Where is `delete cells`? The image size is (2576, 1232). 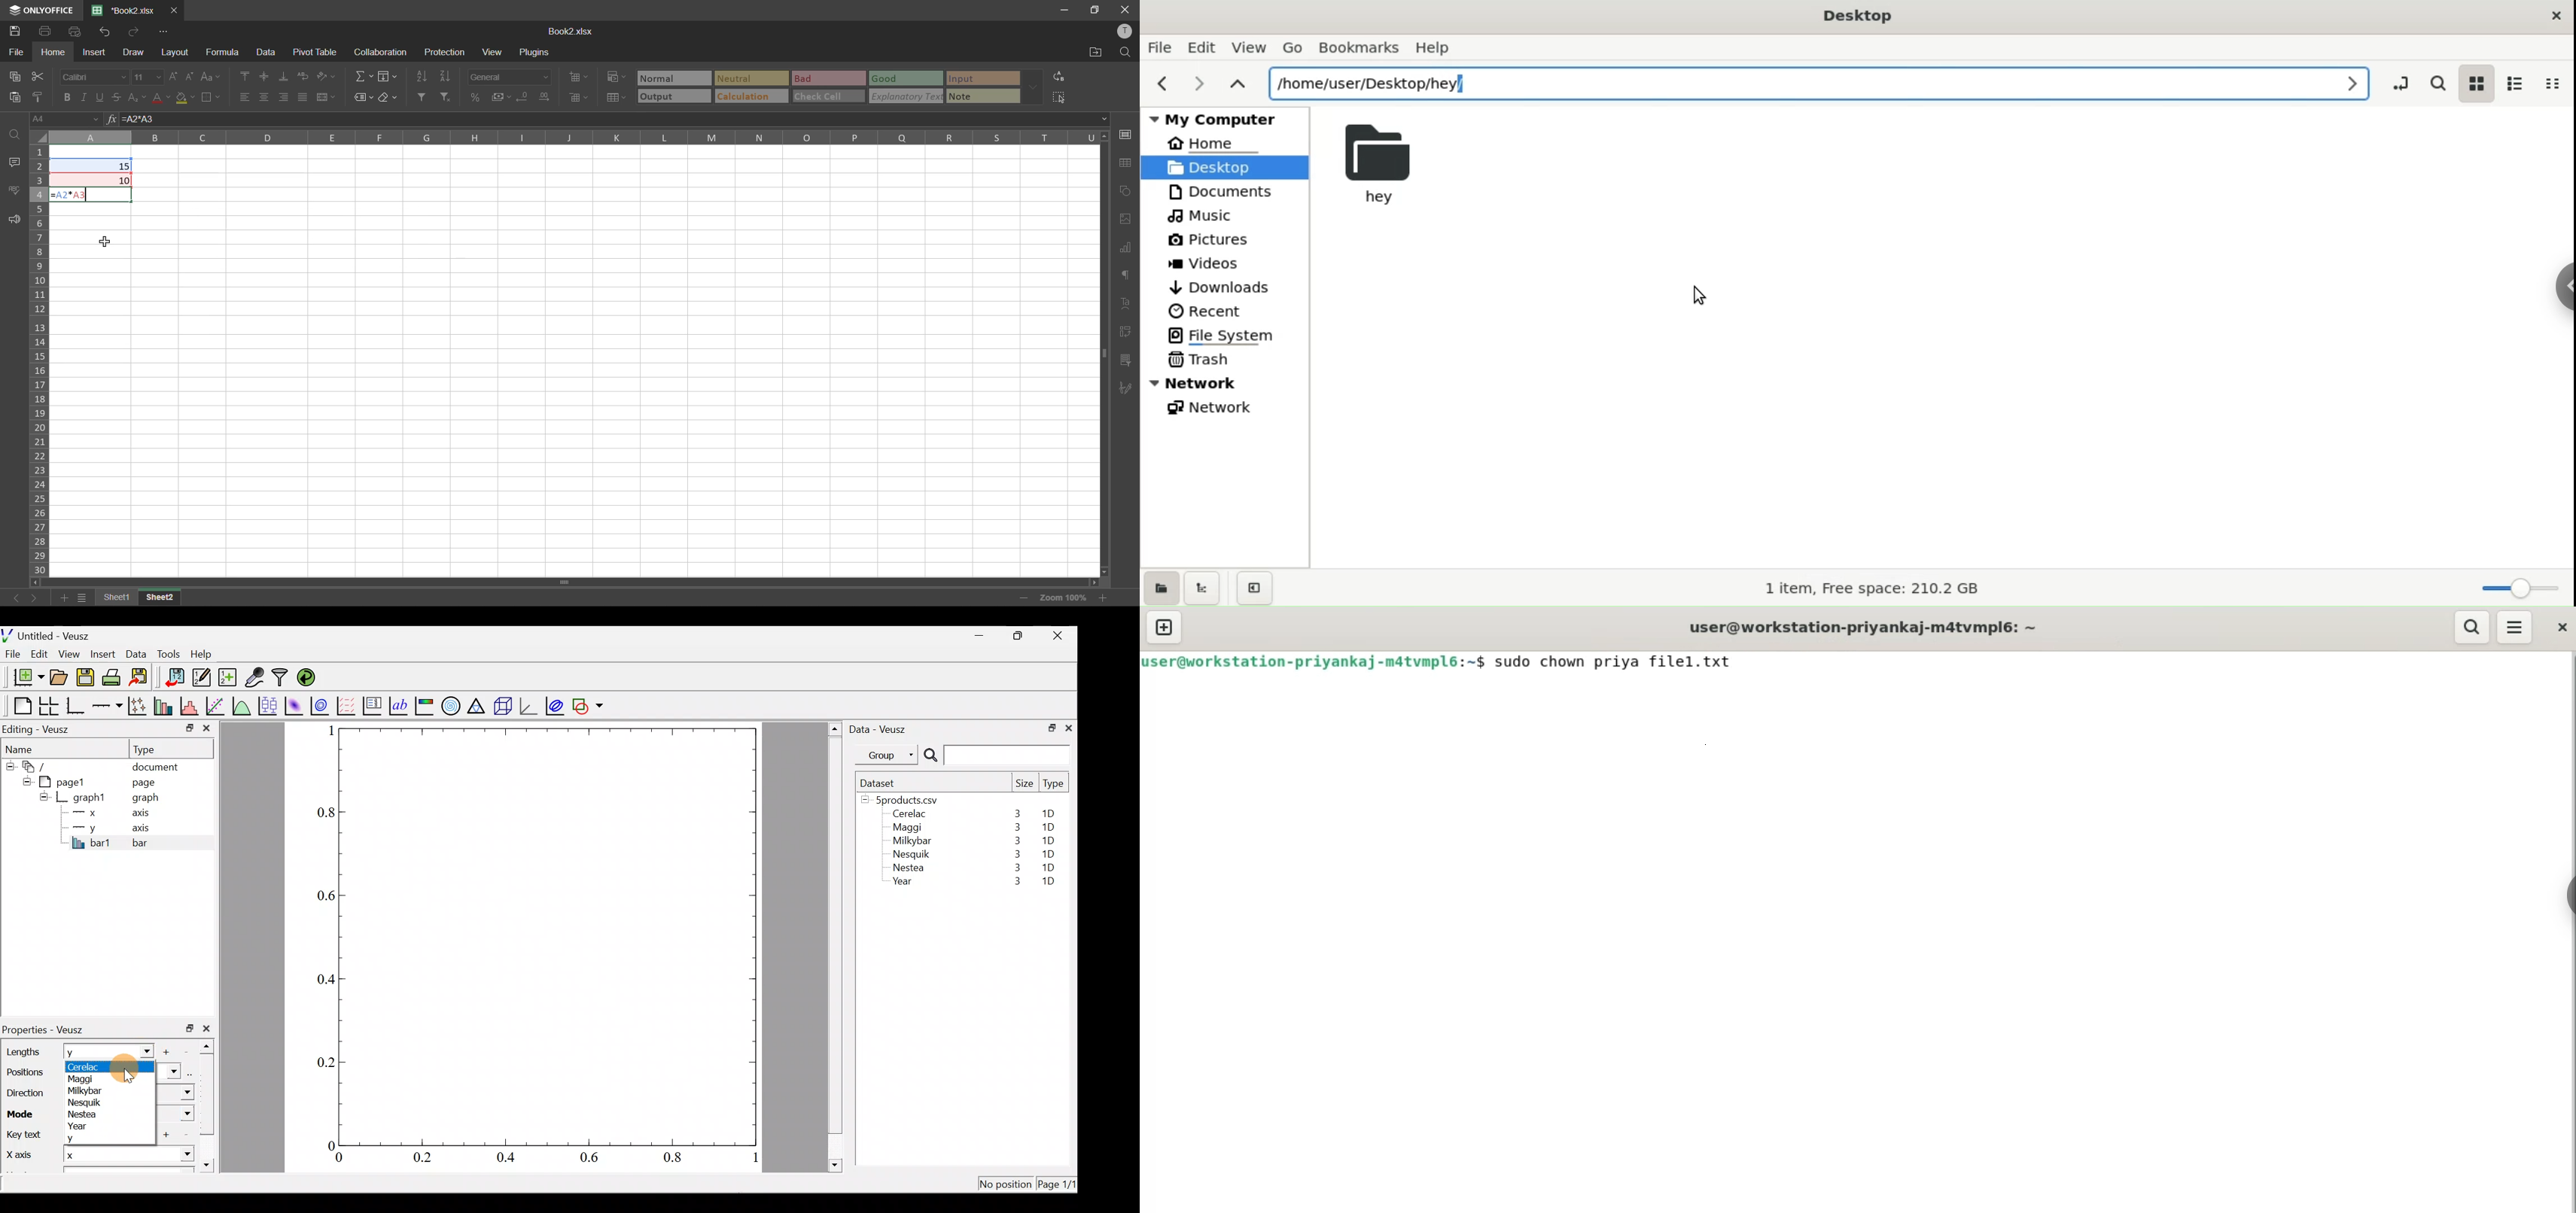 delete cells is located at coordinates (578, 97).